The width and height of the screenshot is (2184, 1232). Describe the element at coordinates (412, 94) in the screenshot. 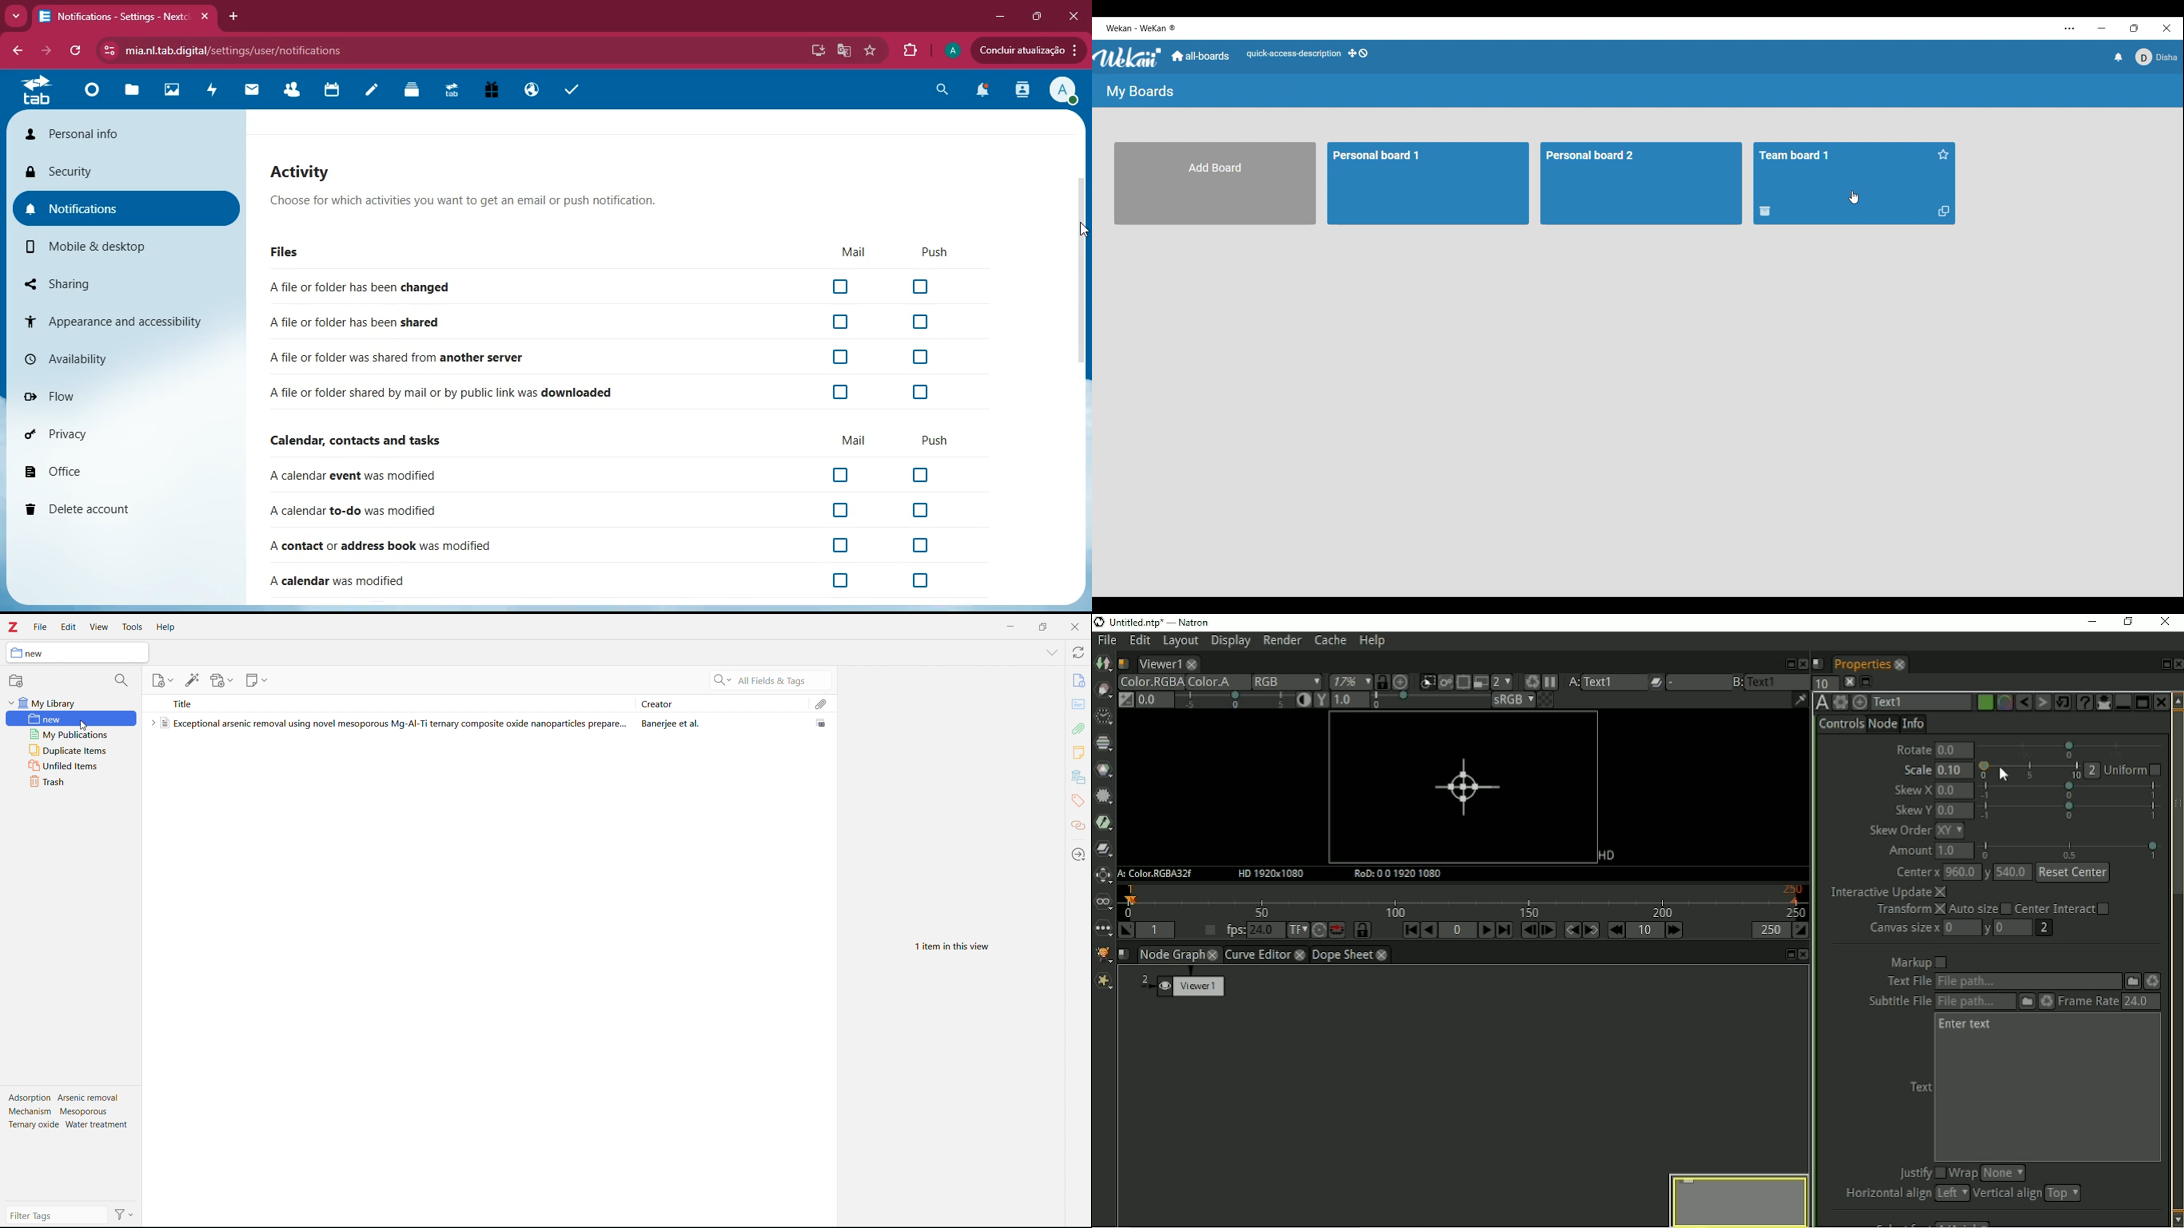

I see `layers` at that location.